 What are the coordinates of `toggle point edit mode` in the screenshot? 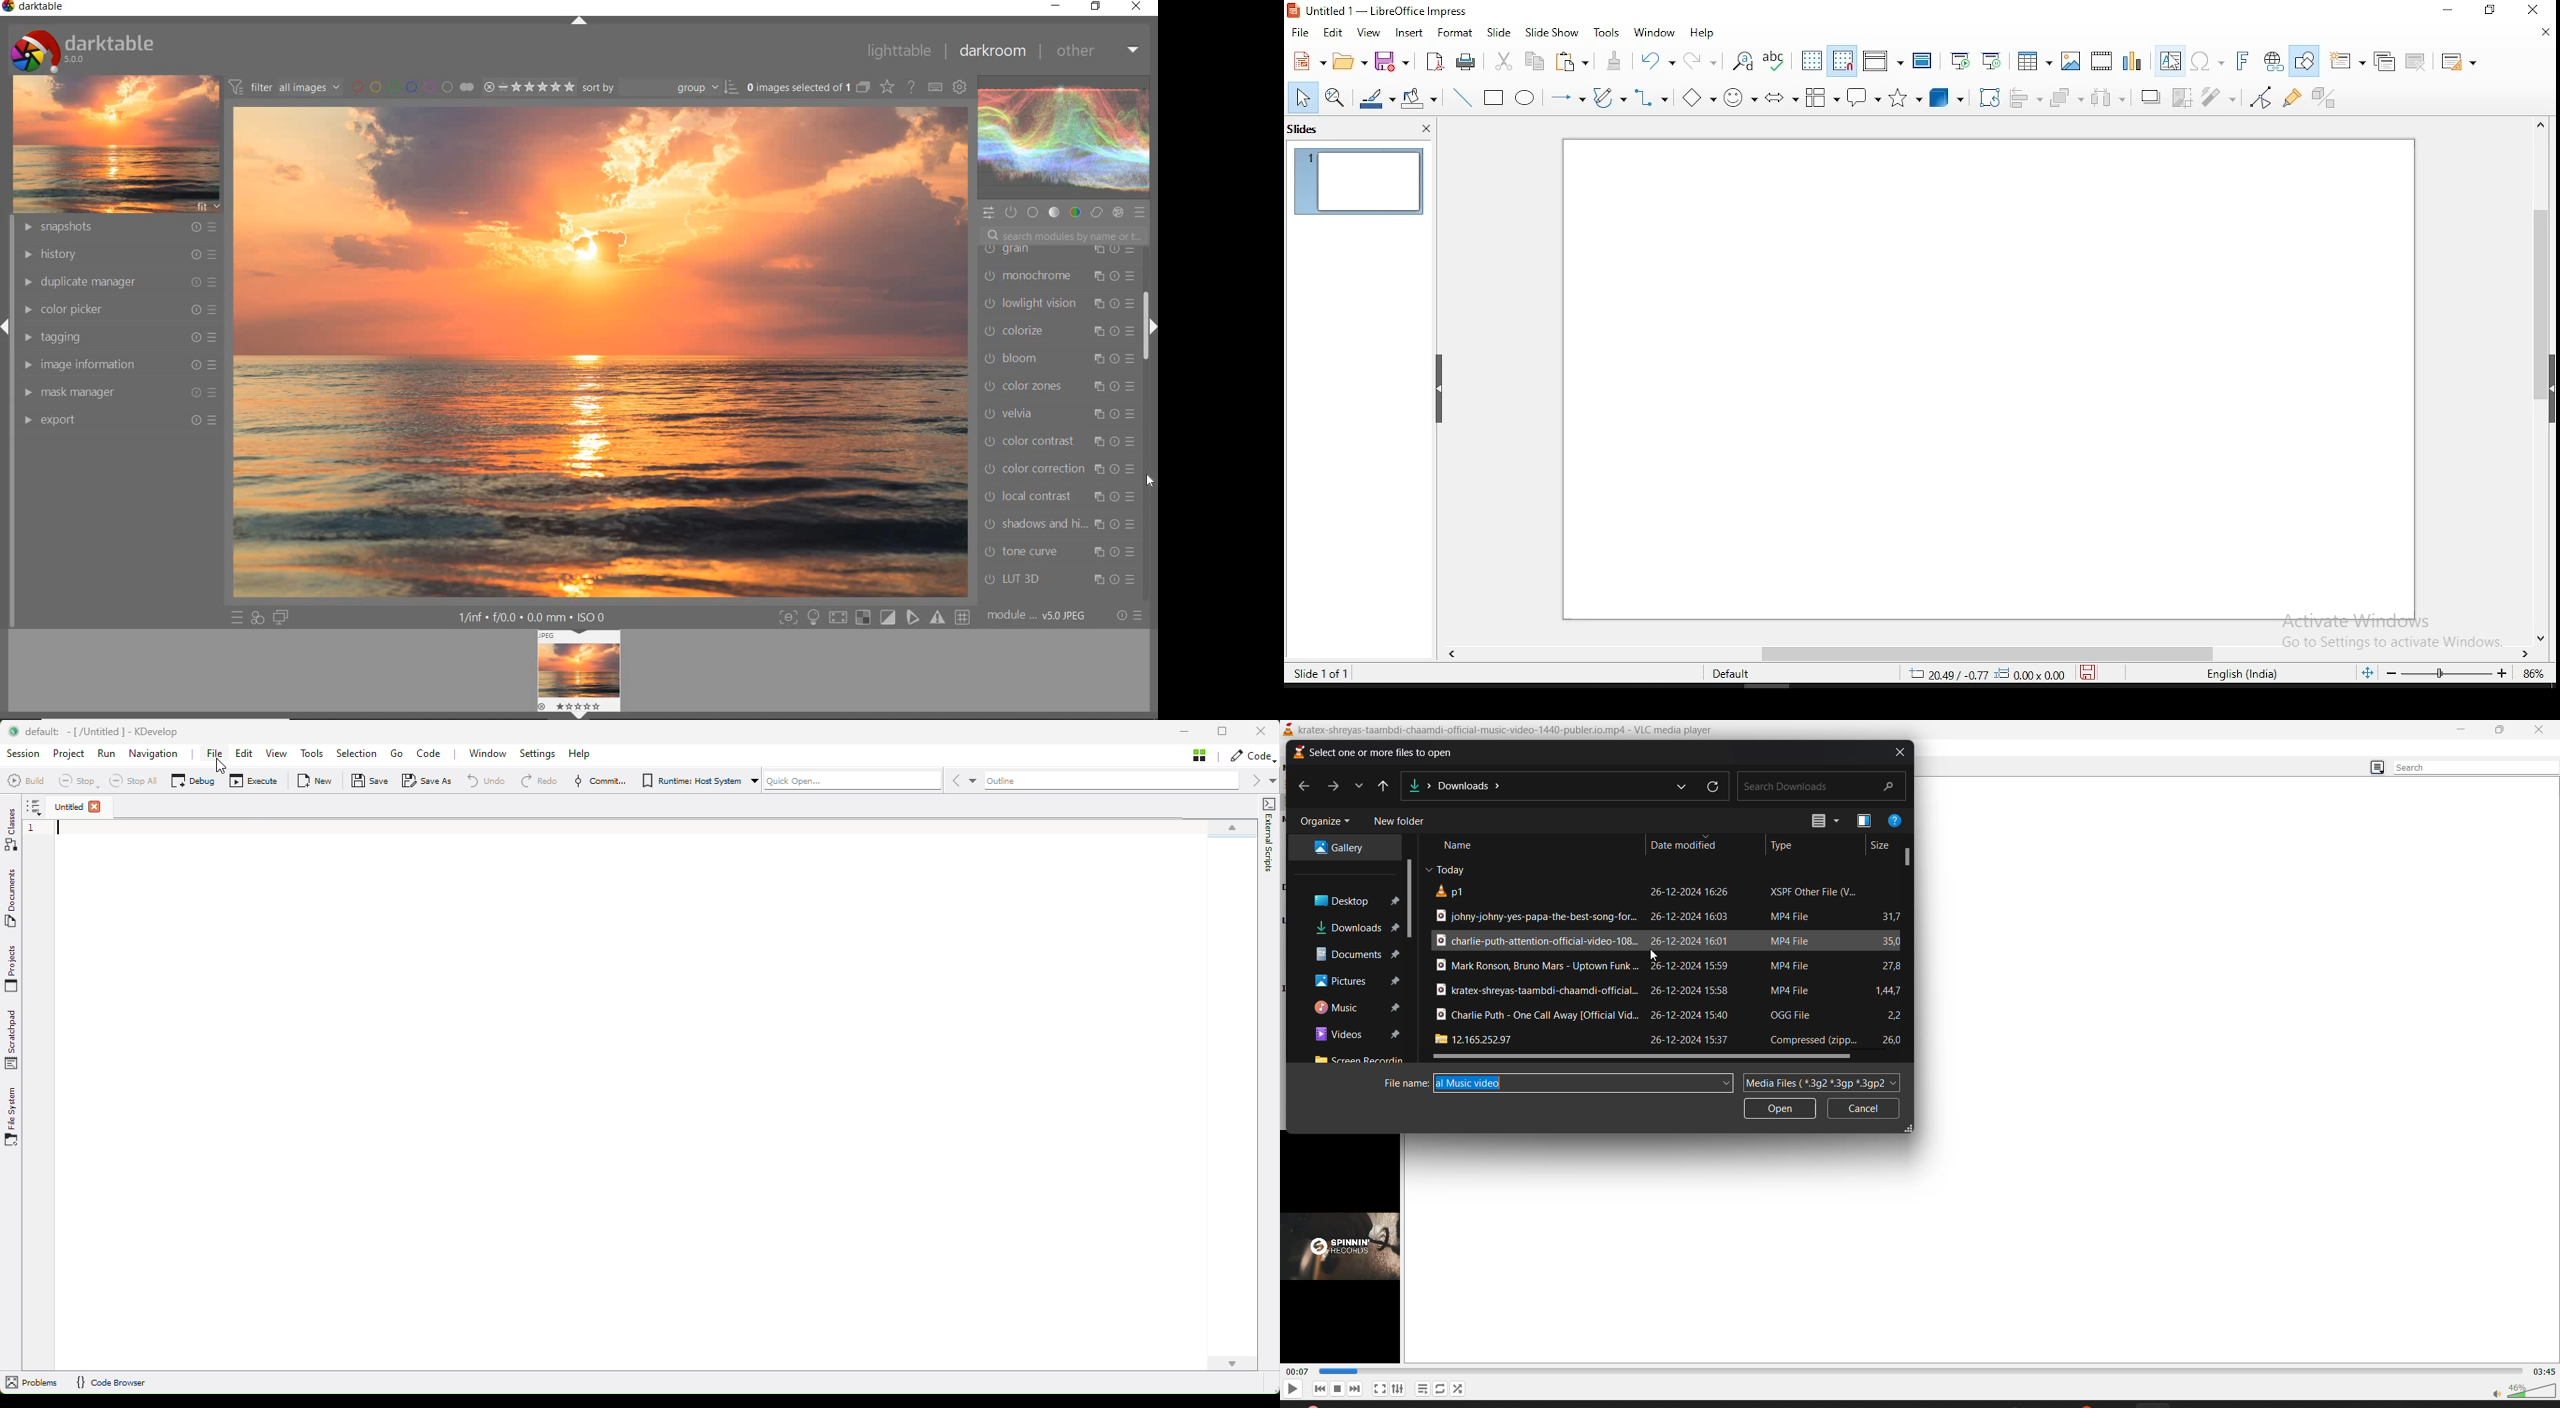 It's located at (2261, 98).